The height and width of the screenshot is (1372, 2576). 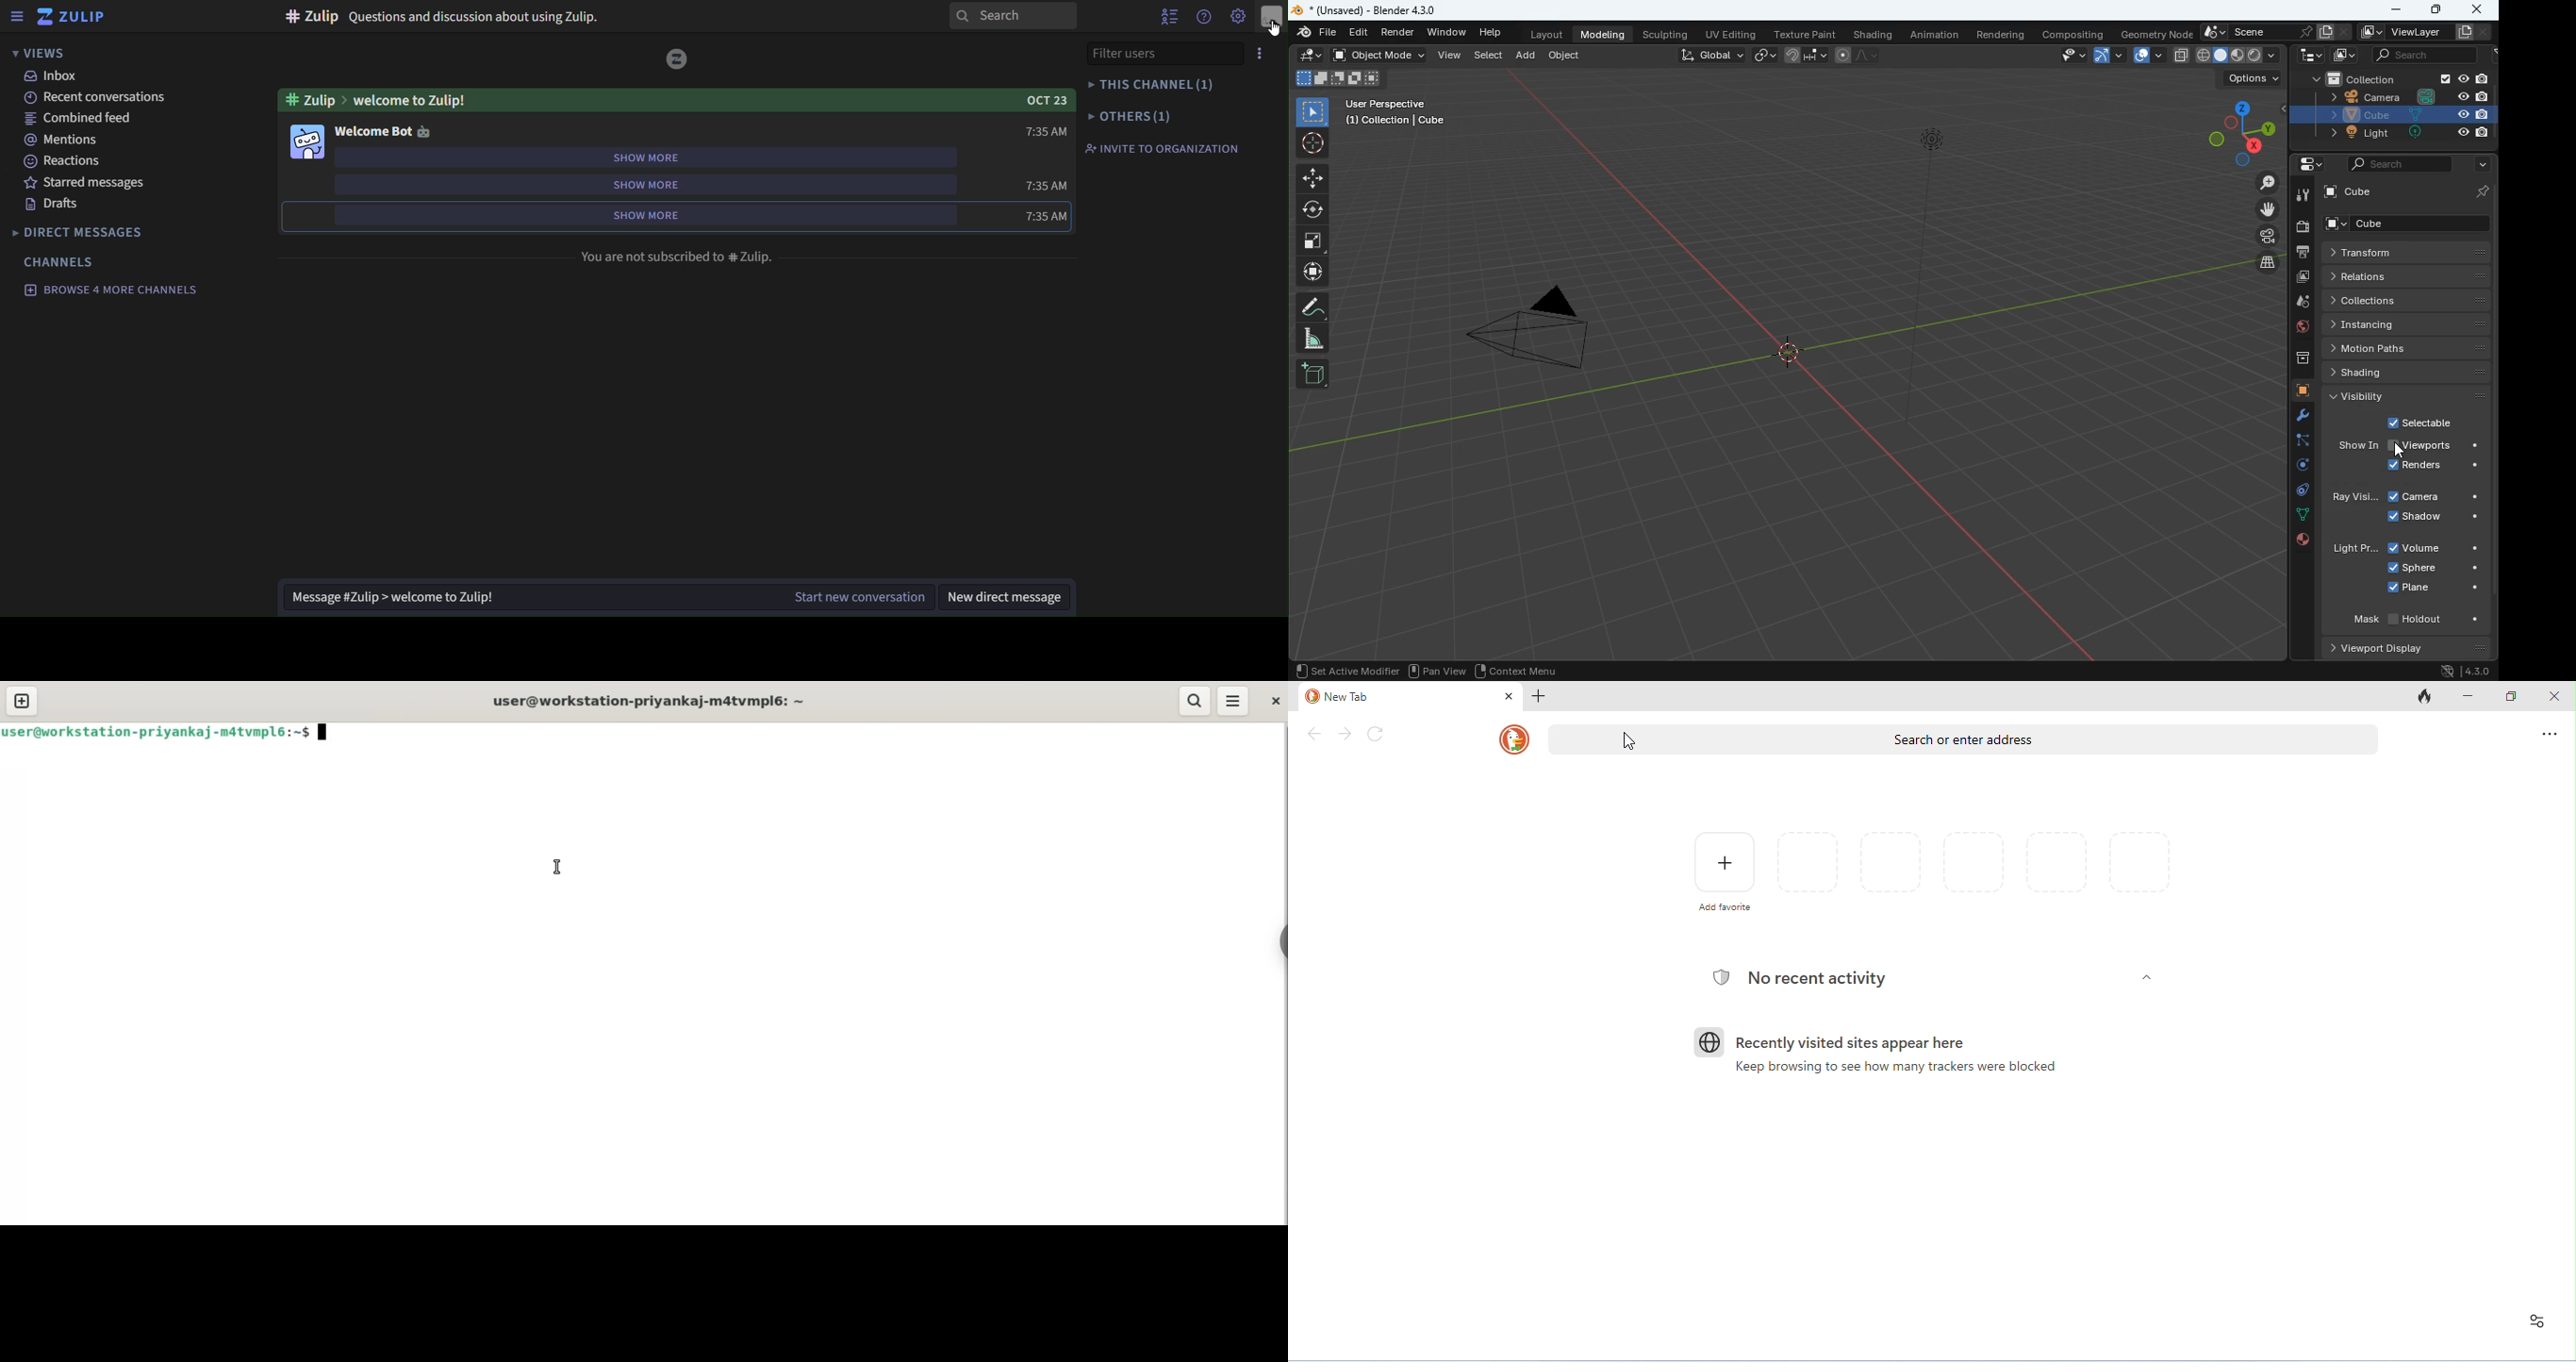 I want to click on search , so click(x=1015, y=16).